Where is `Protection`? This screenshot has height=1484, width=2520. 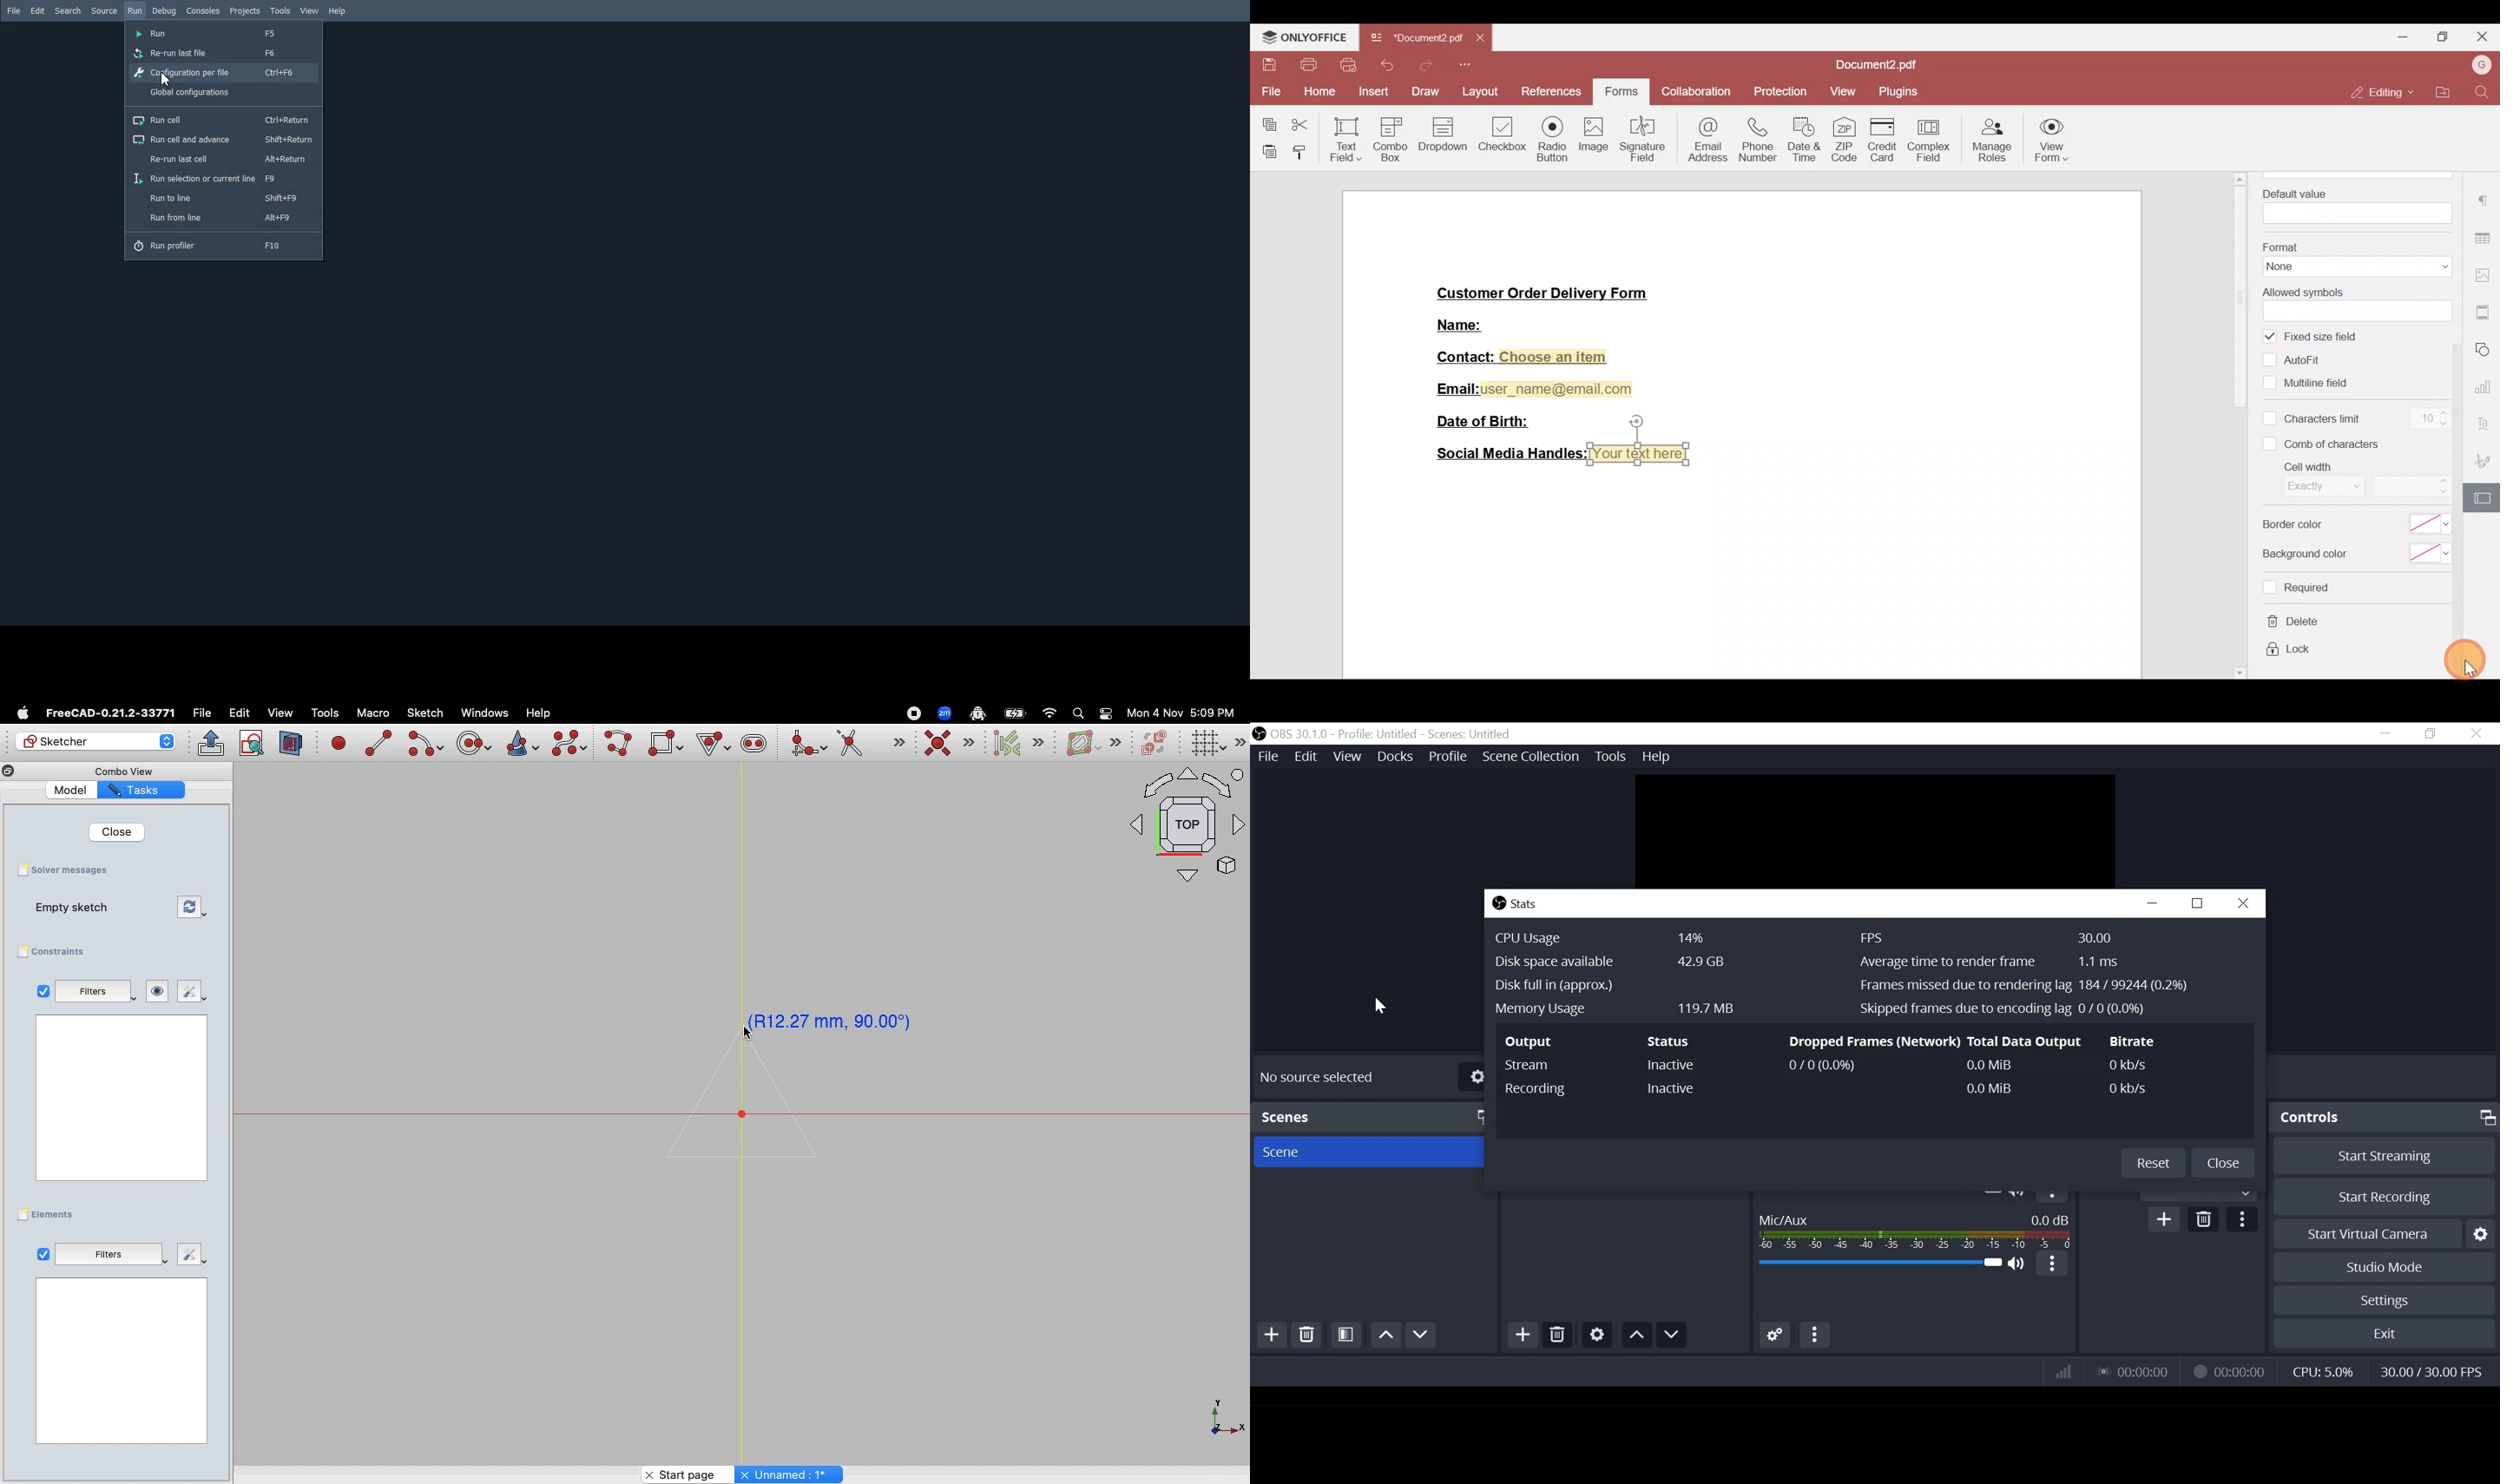 Protection is located at coordinates (1777, 92).